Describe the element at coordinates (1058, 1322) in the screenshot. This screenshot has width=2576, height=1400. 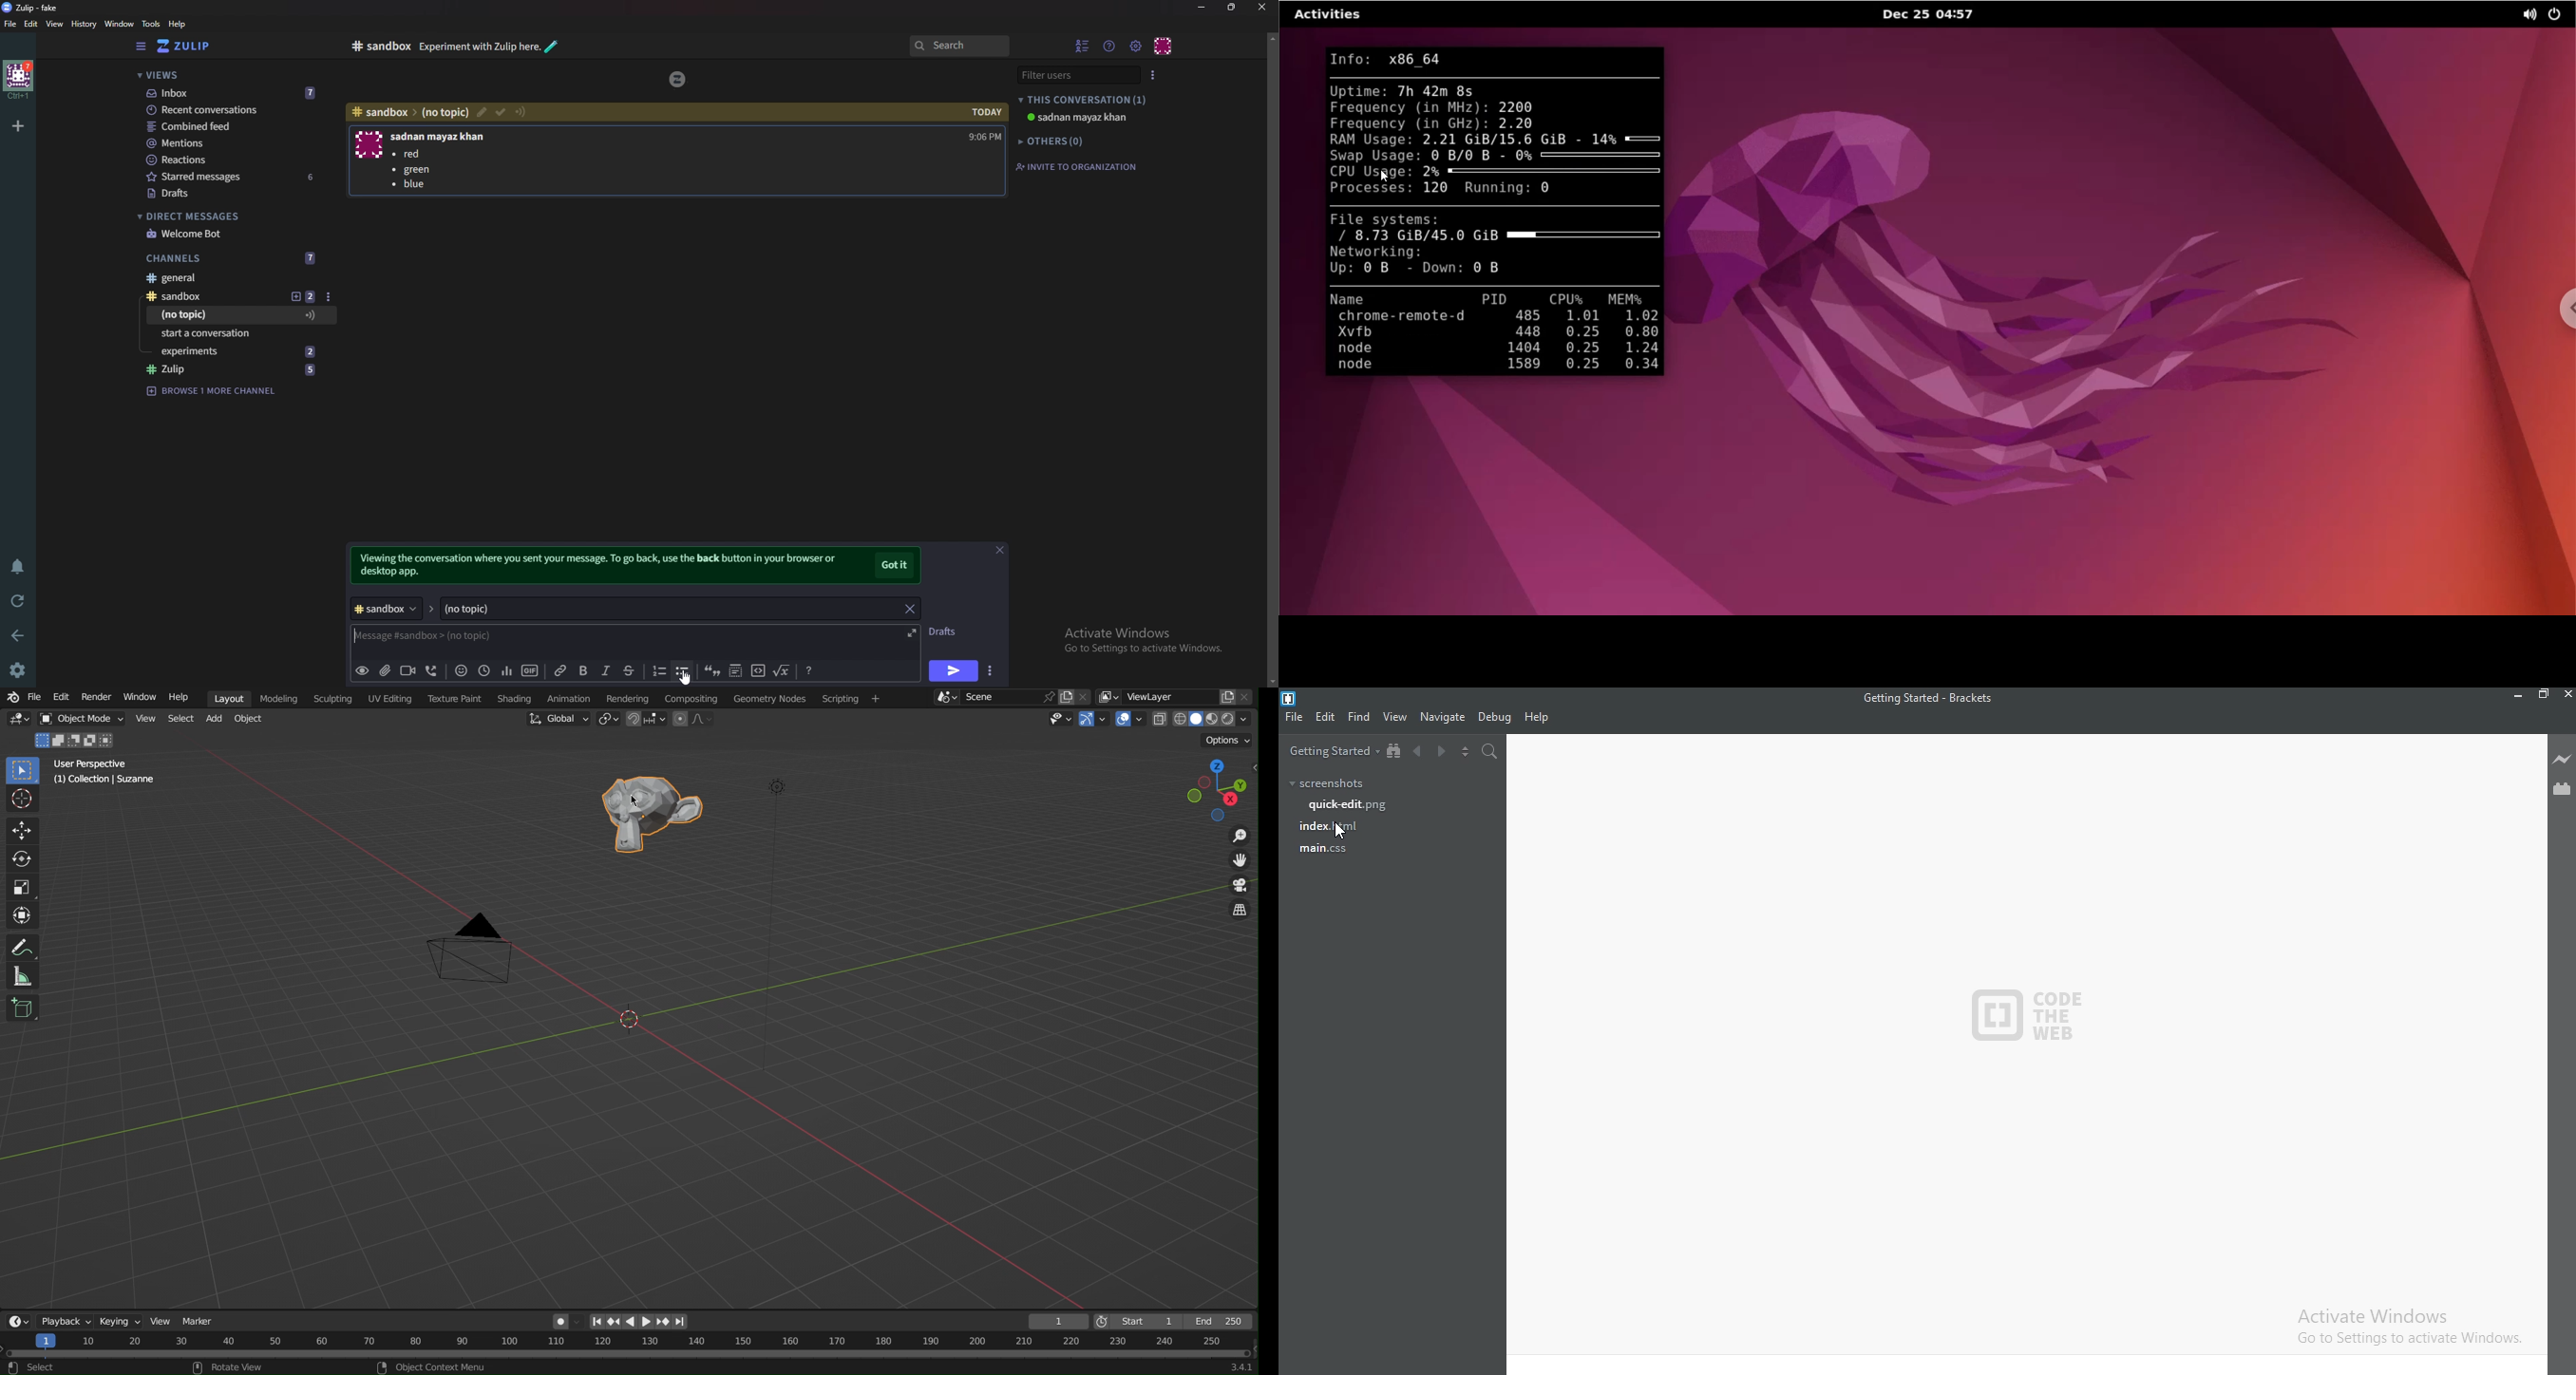
I see `1` at that location.